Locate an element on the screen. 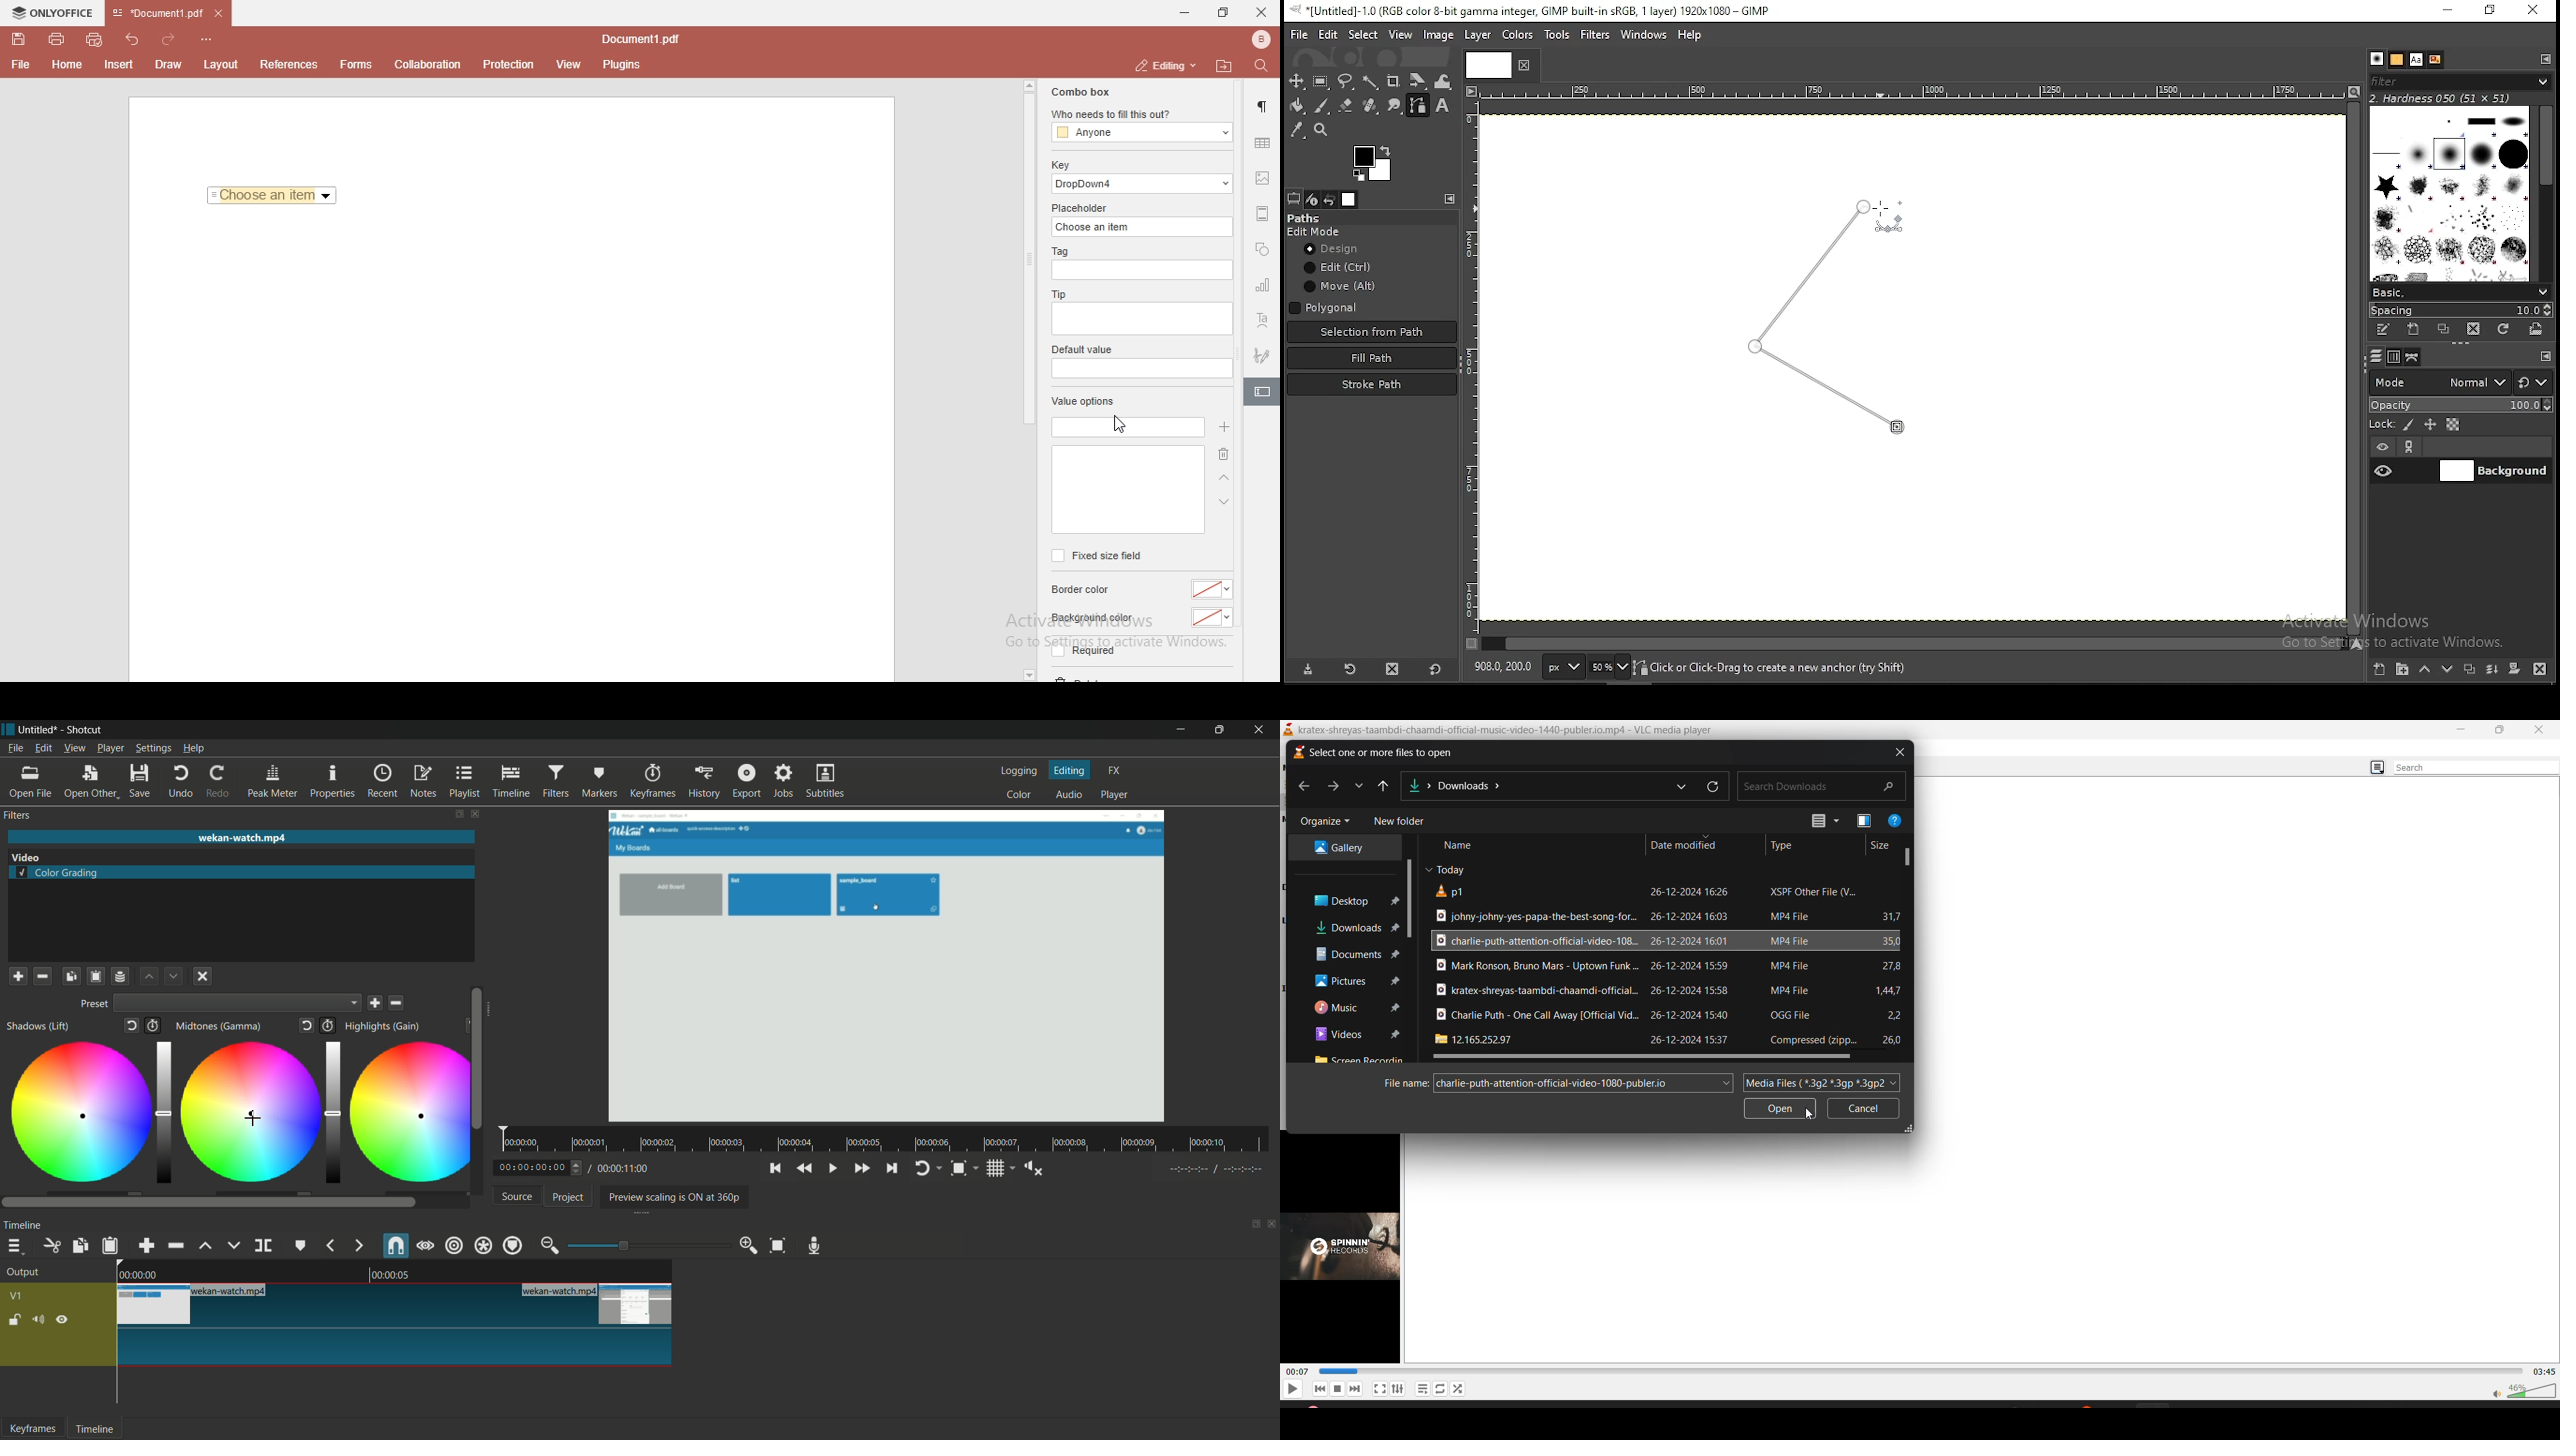 This screenshot has height=1456, width=2576. logging is located at coordinates (1017, 771).